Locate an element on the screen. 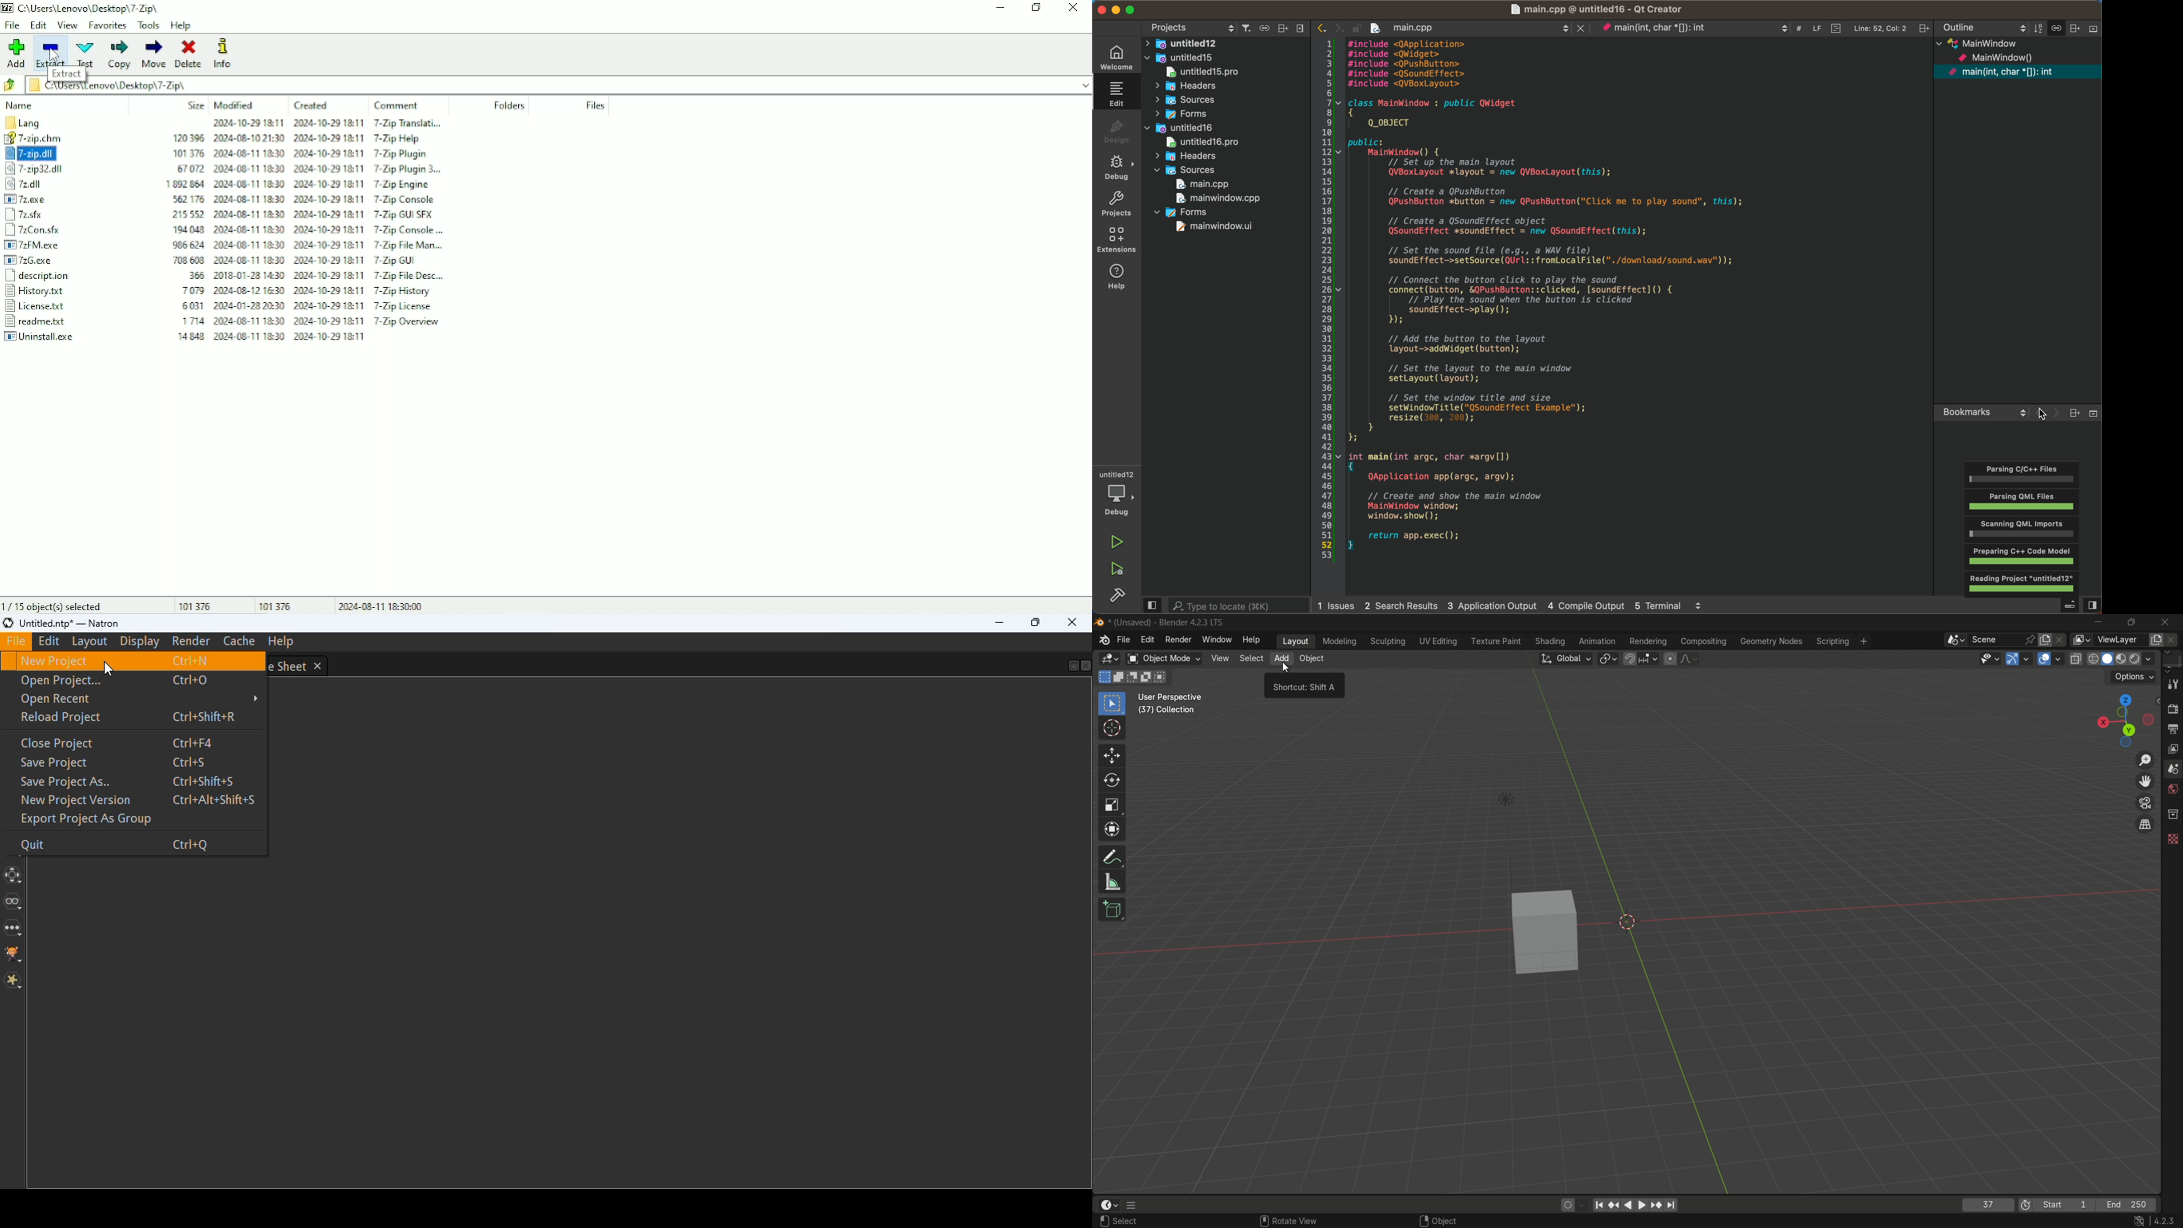 The width and height of the screenshot is (2184, 1232). Size is located at coordinates (196, 105).